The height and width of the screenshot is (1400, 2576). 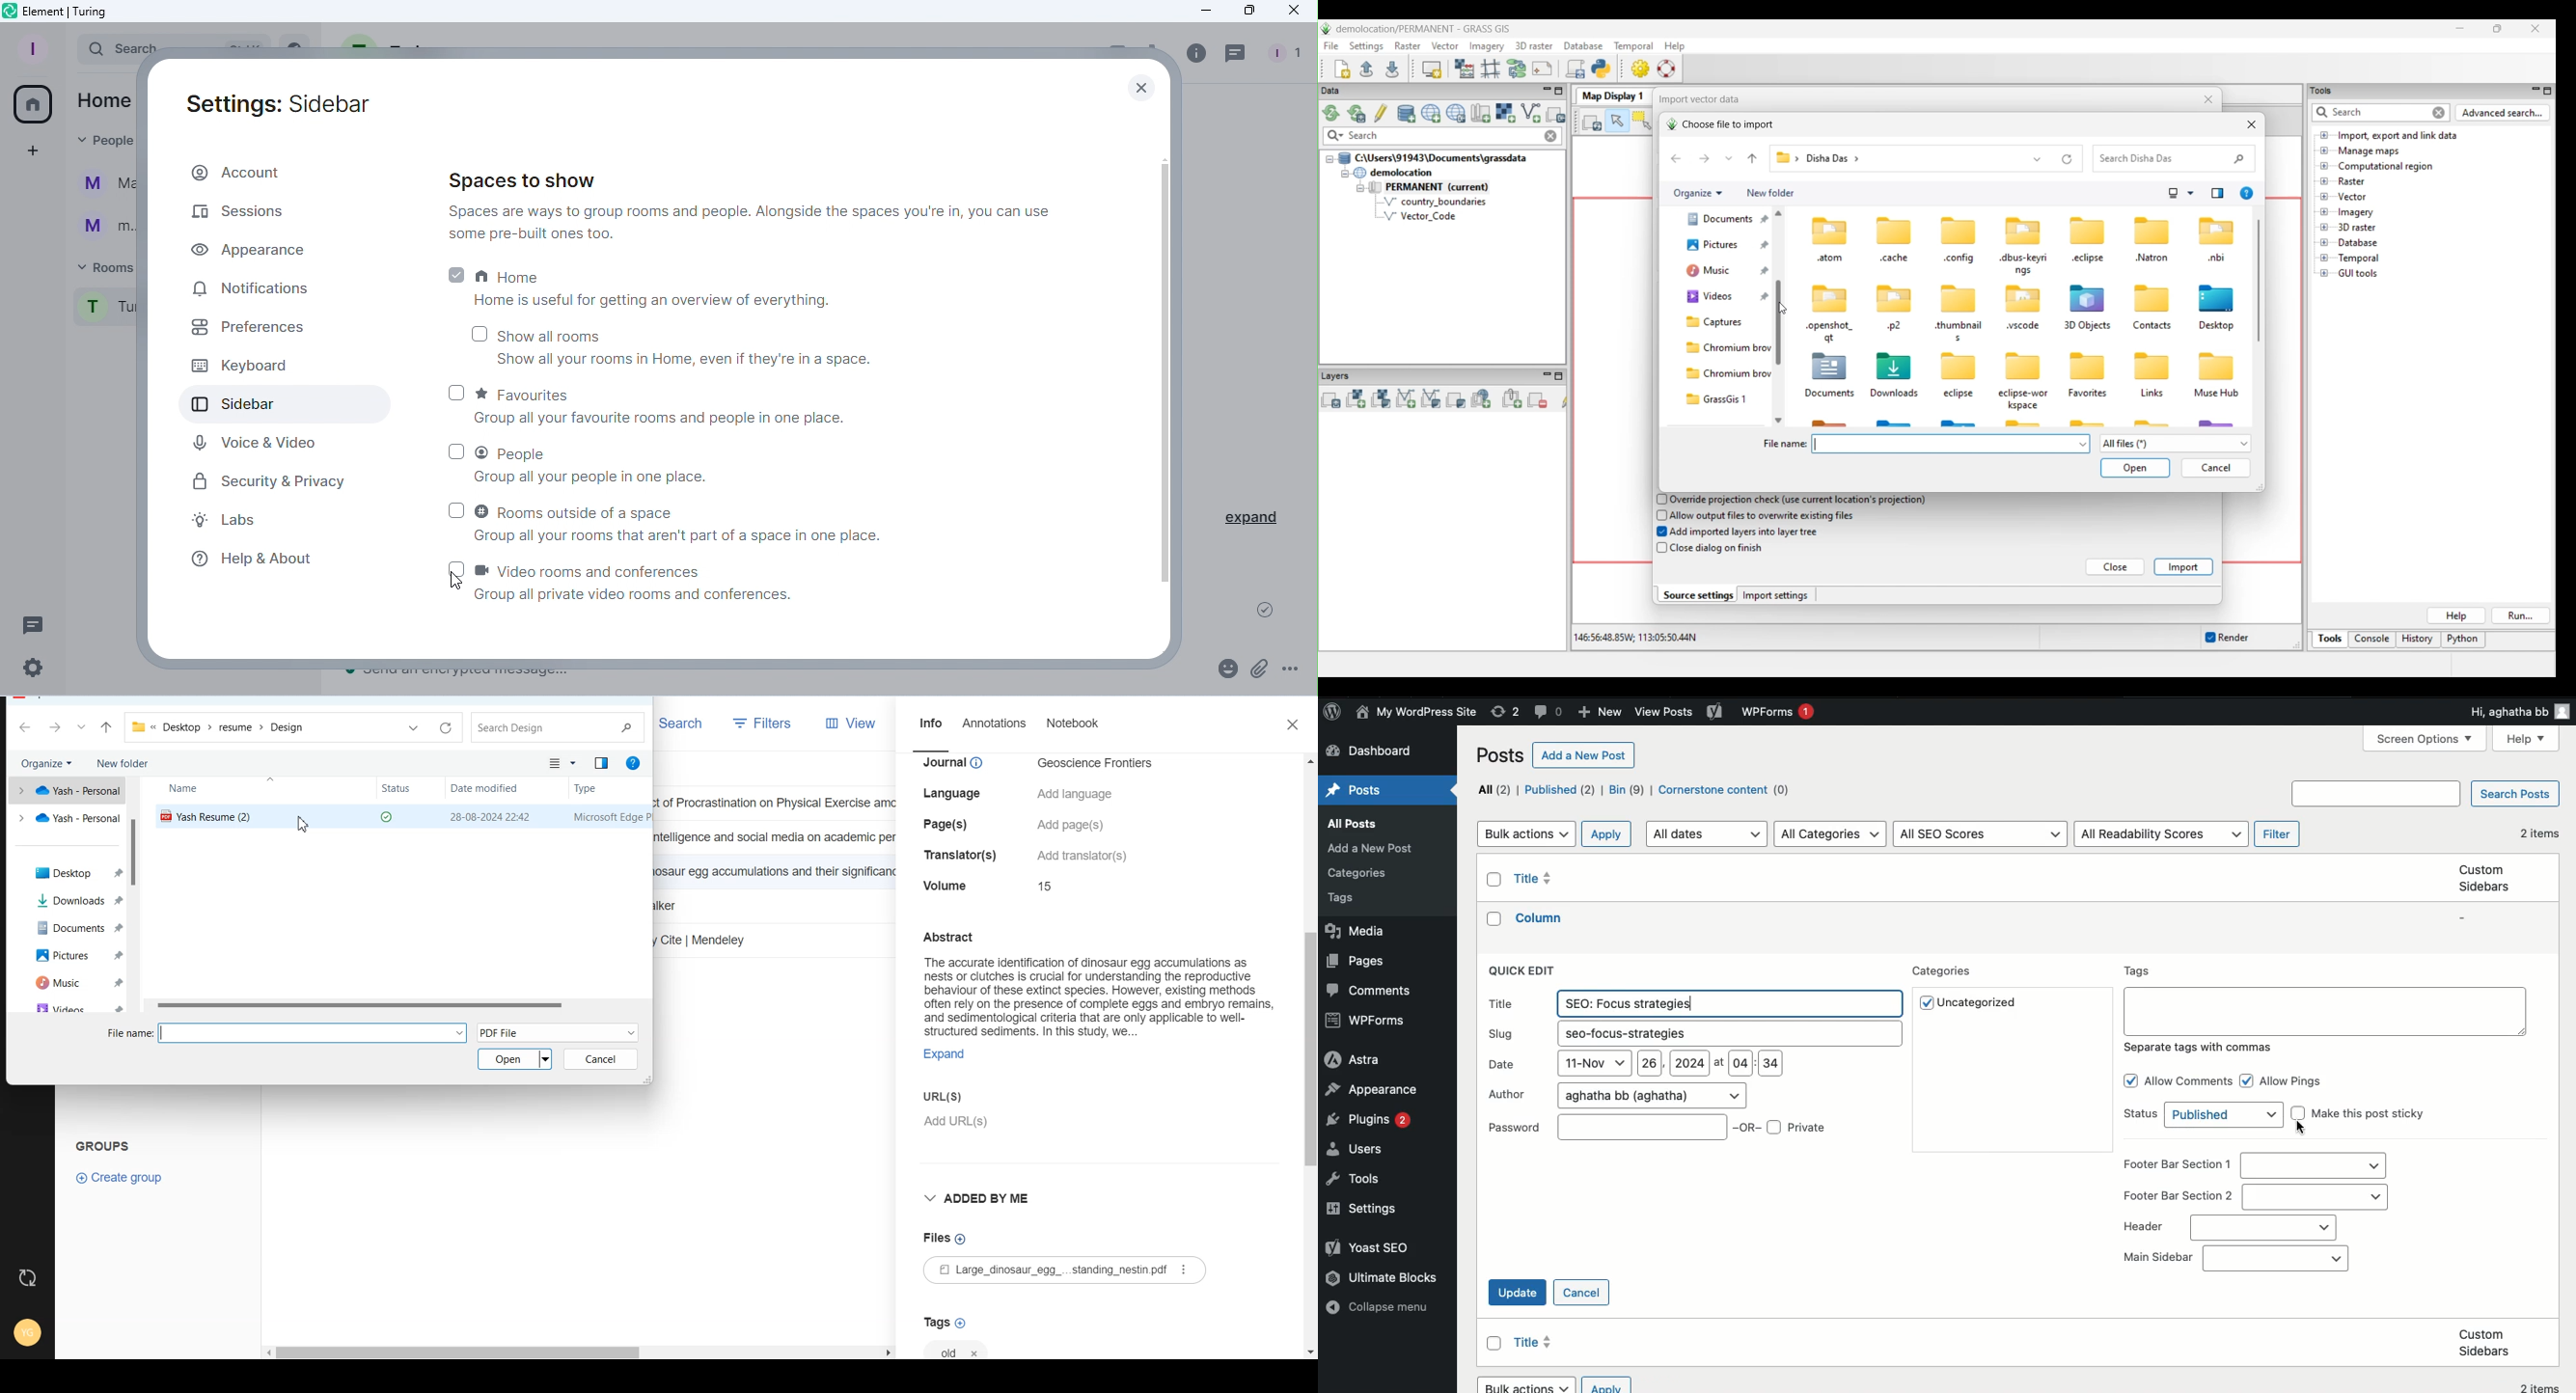 I want to click on Up to, so click(x=106, y=729).